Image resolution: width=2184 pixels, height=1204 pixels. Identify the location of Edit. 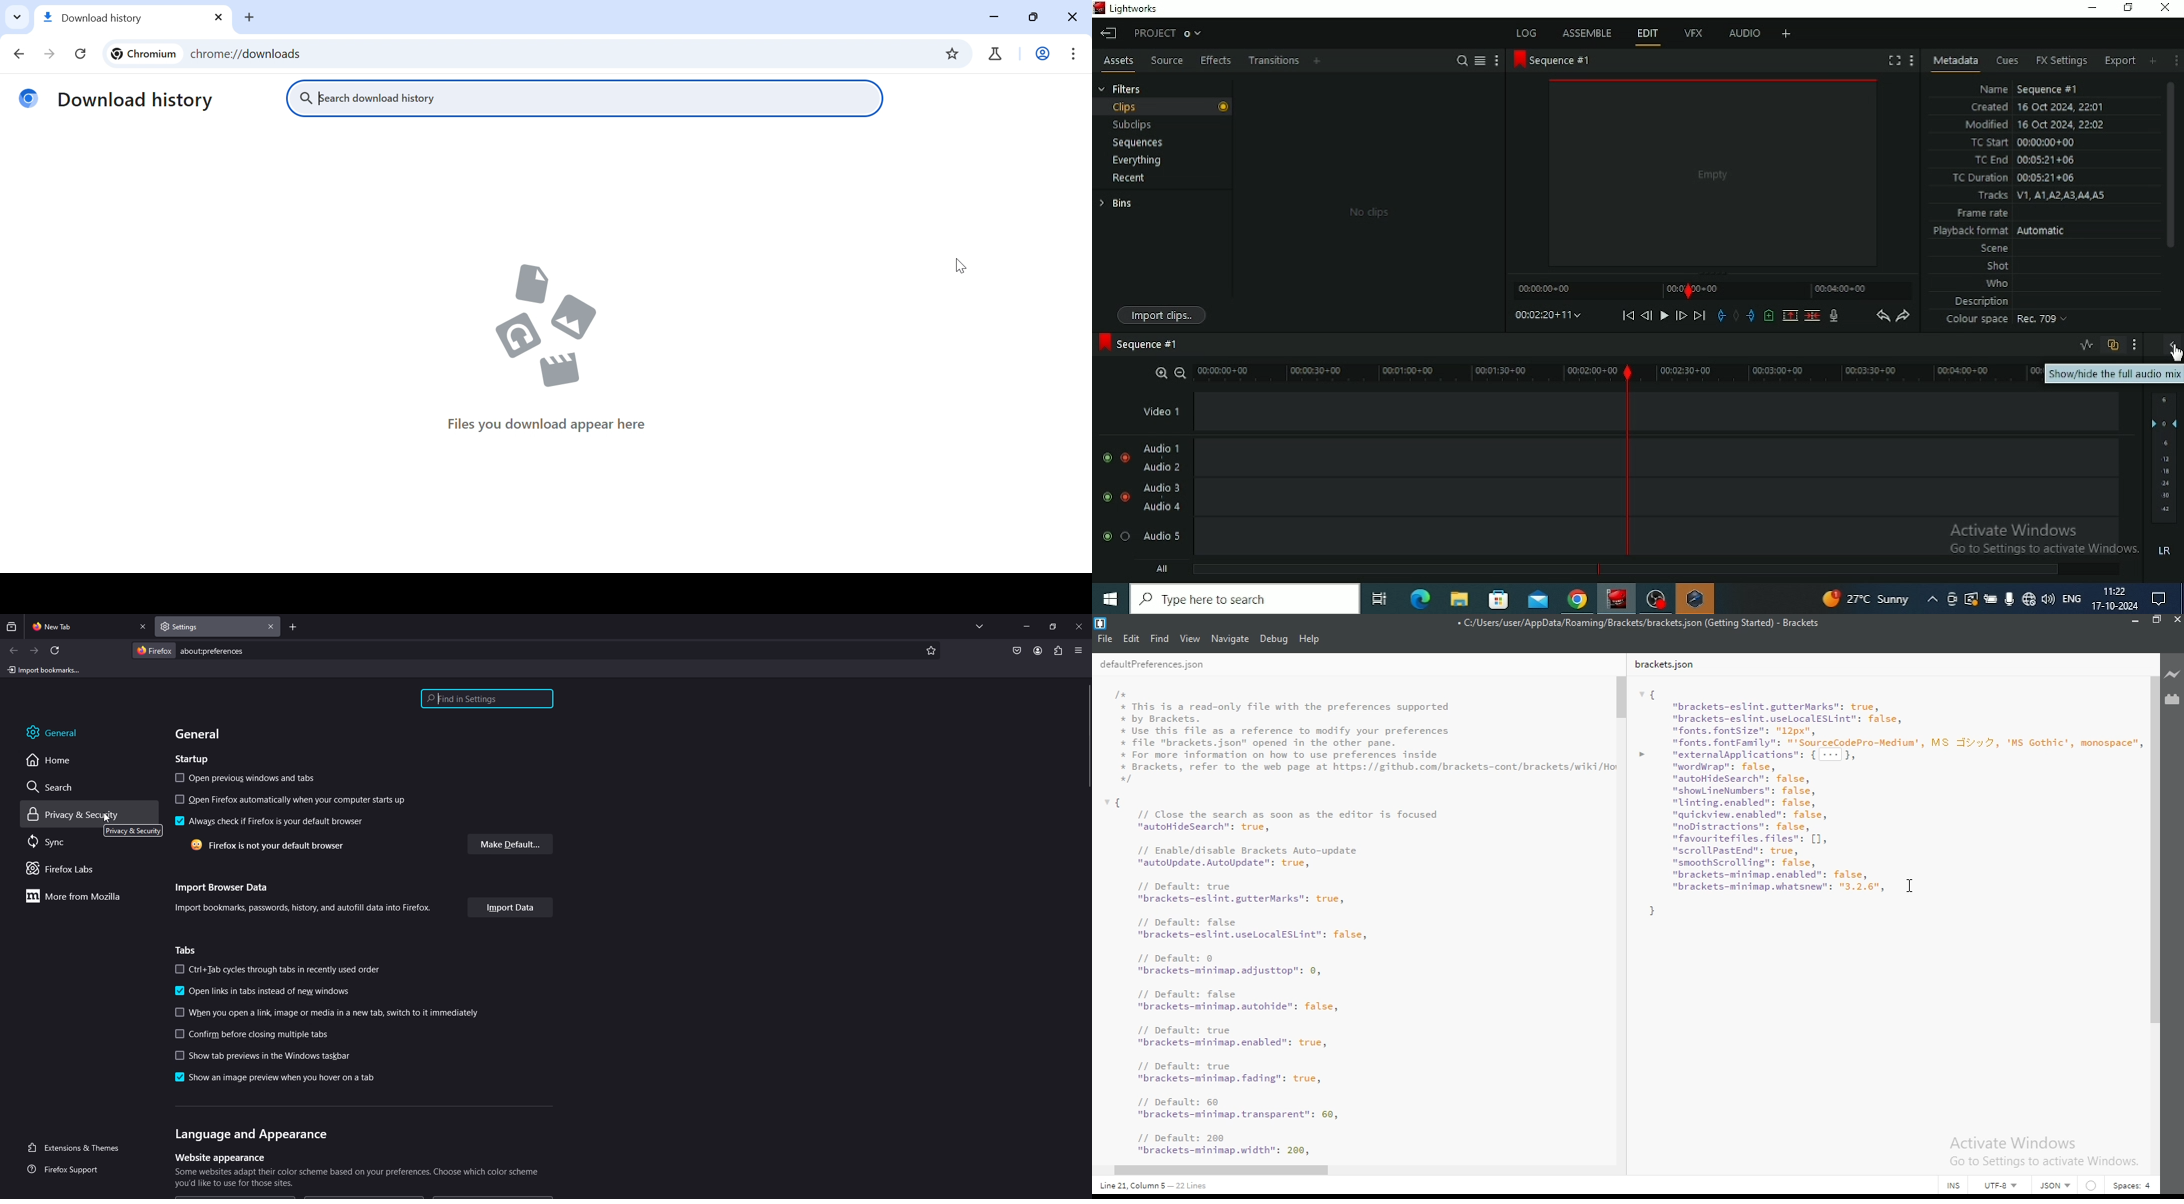
(1133, 638).